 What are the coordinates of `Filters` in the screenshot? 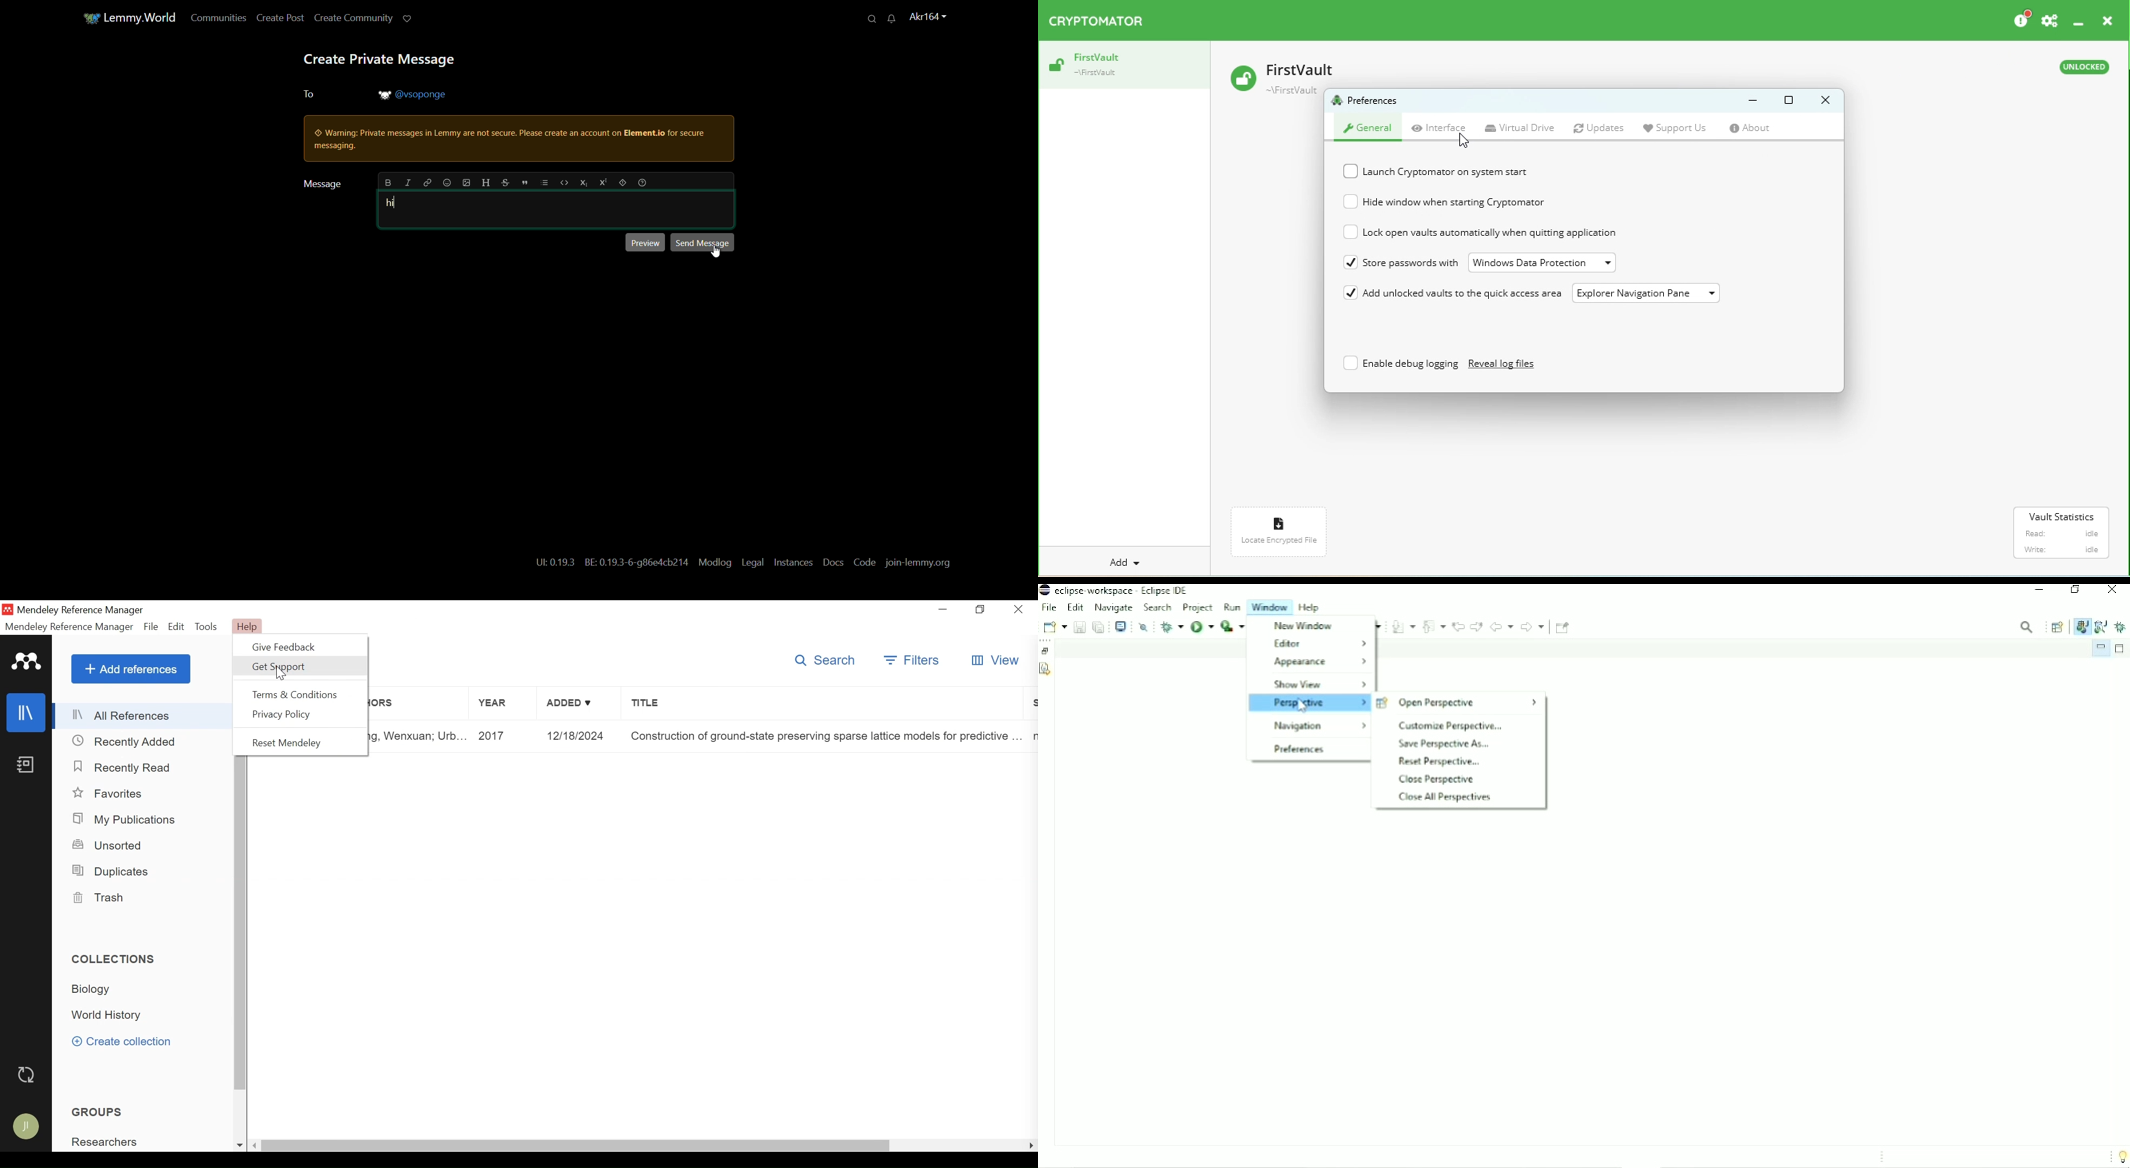 It's located at (911, 660).